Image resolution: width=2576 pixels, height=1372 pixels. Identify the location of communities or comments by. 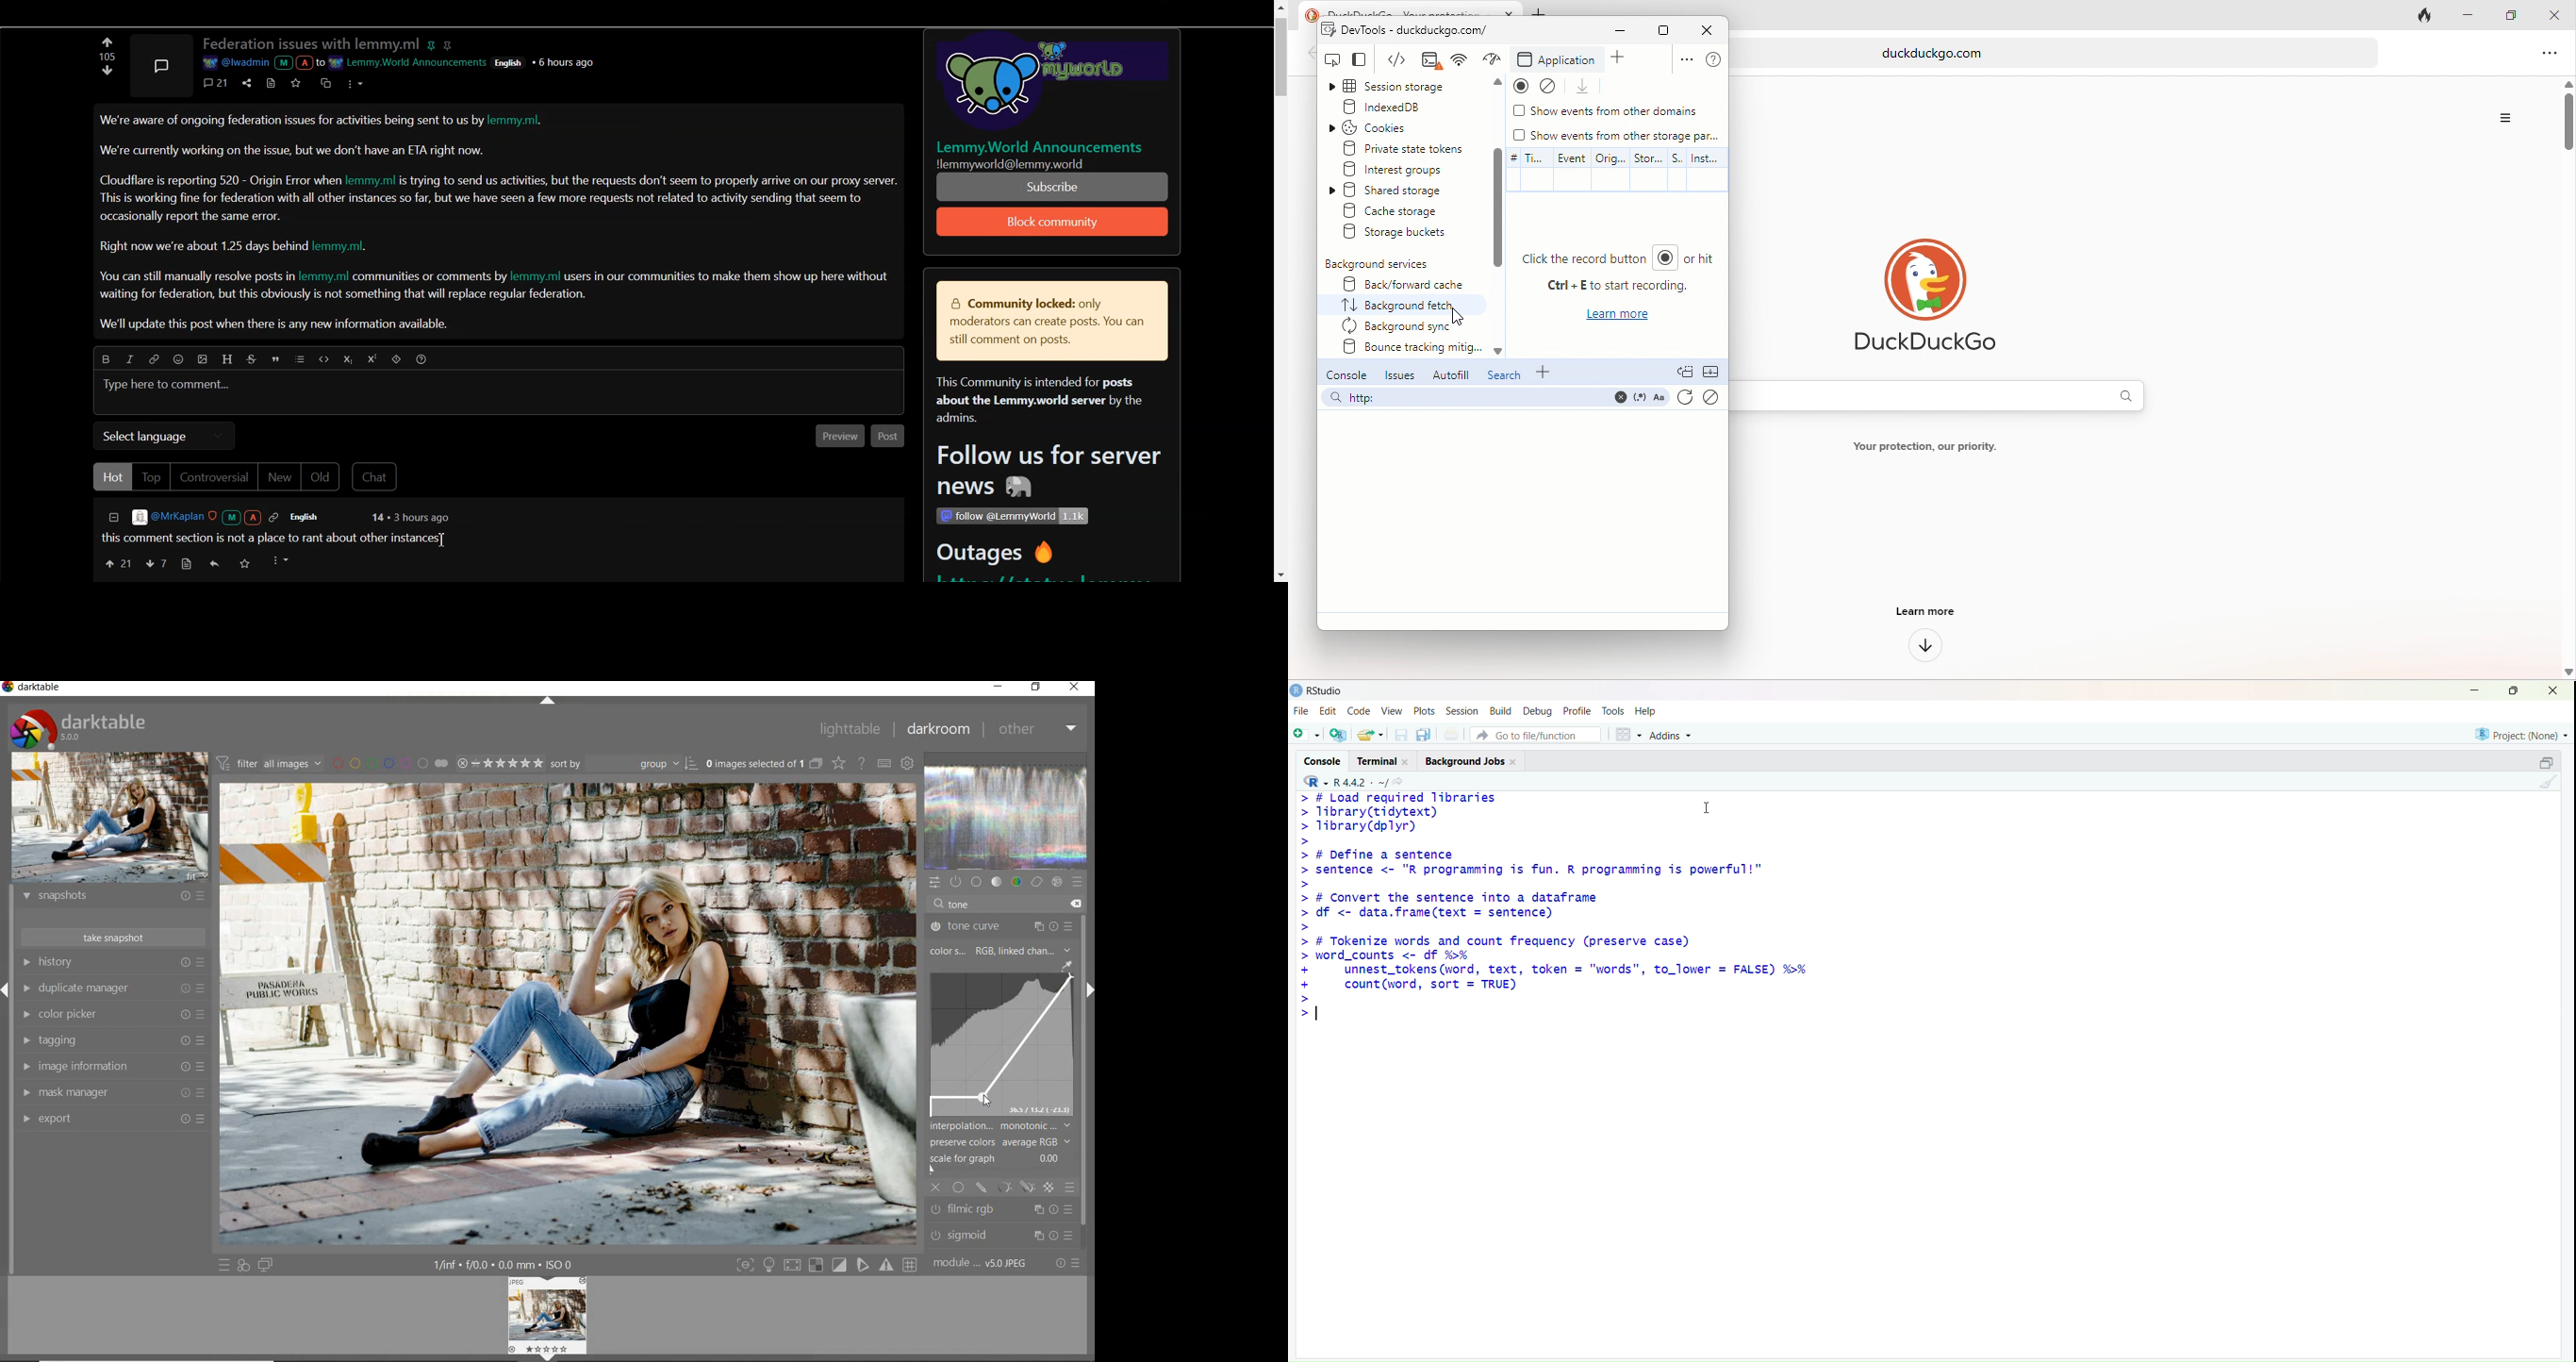
(431, 278).